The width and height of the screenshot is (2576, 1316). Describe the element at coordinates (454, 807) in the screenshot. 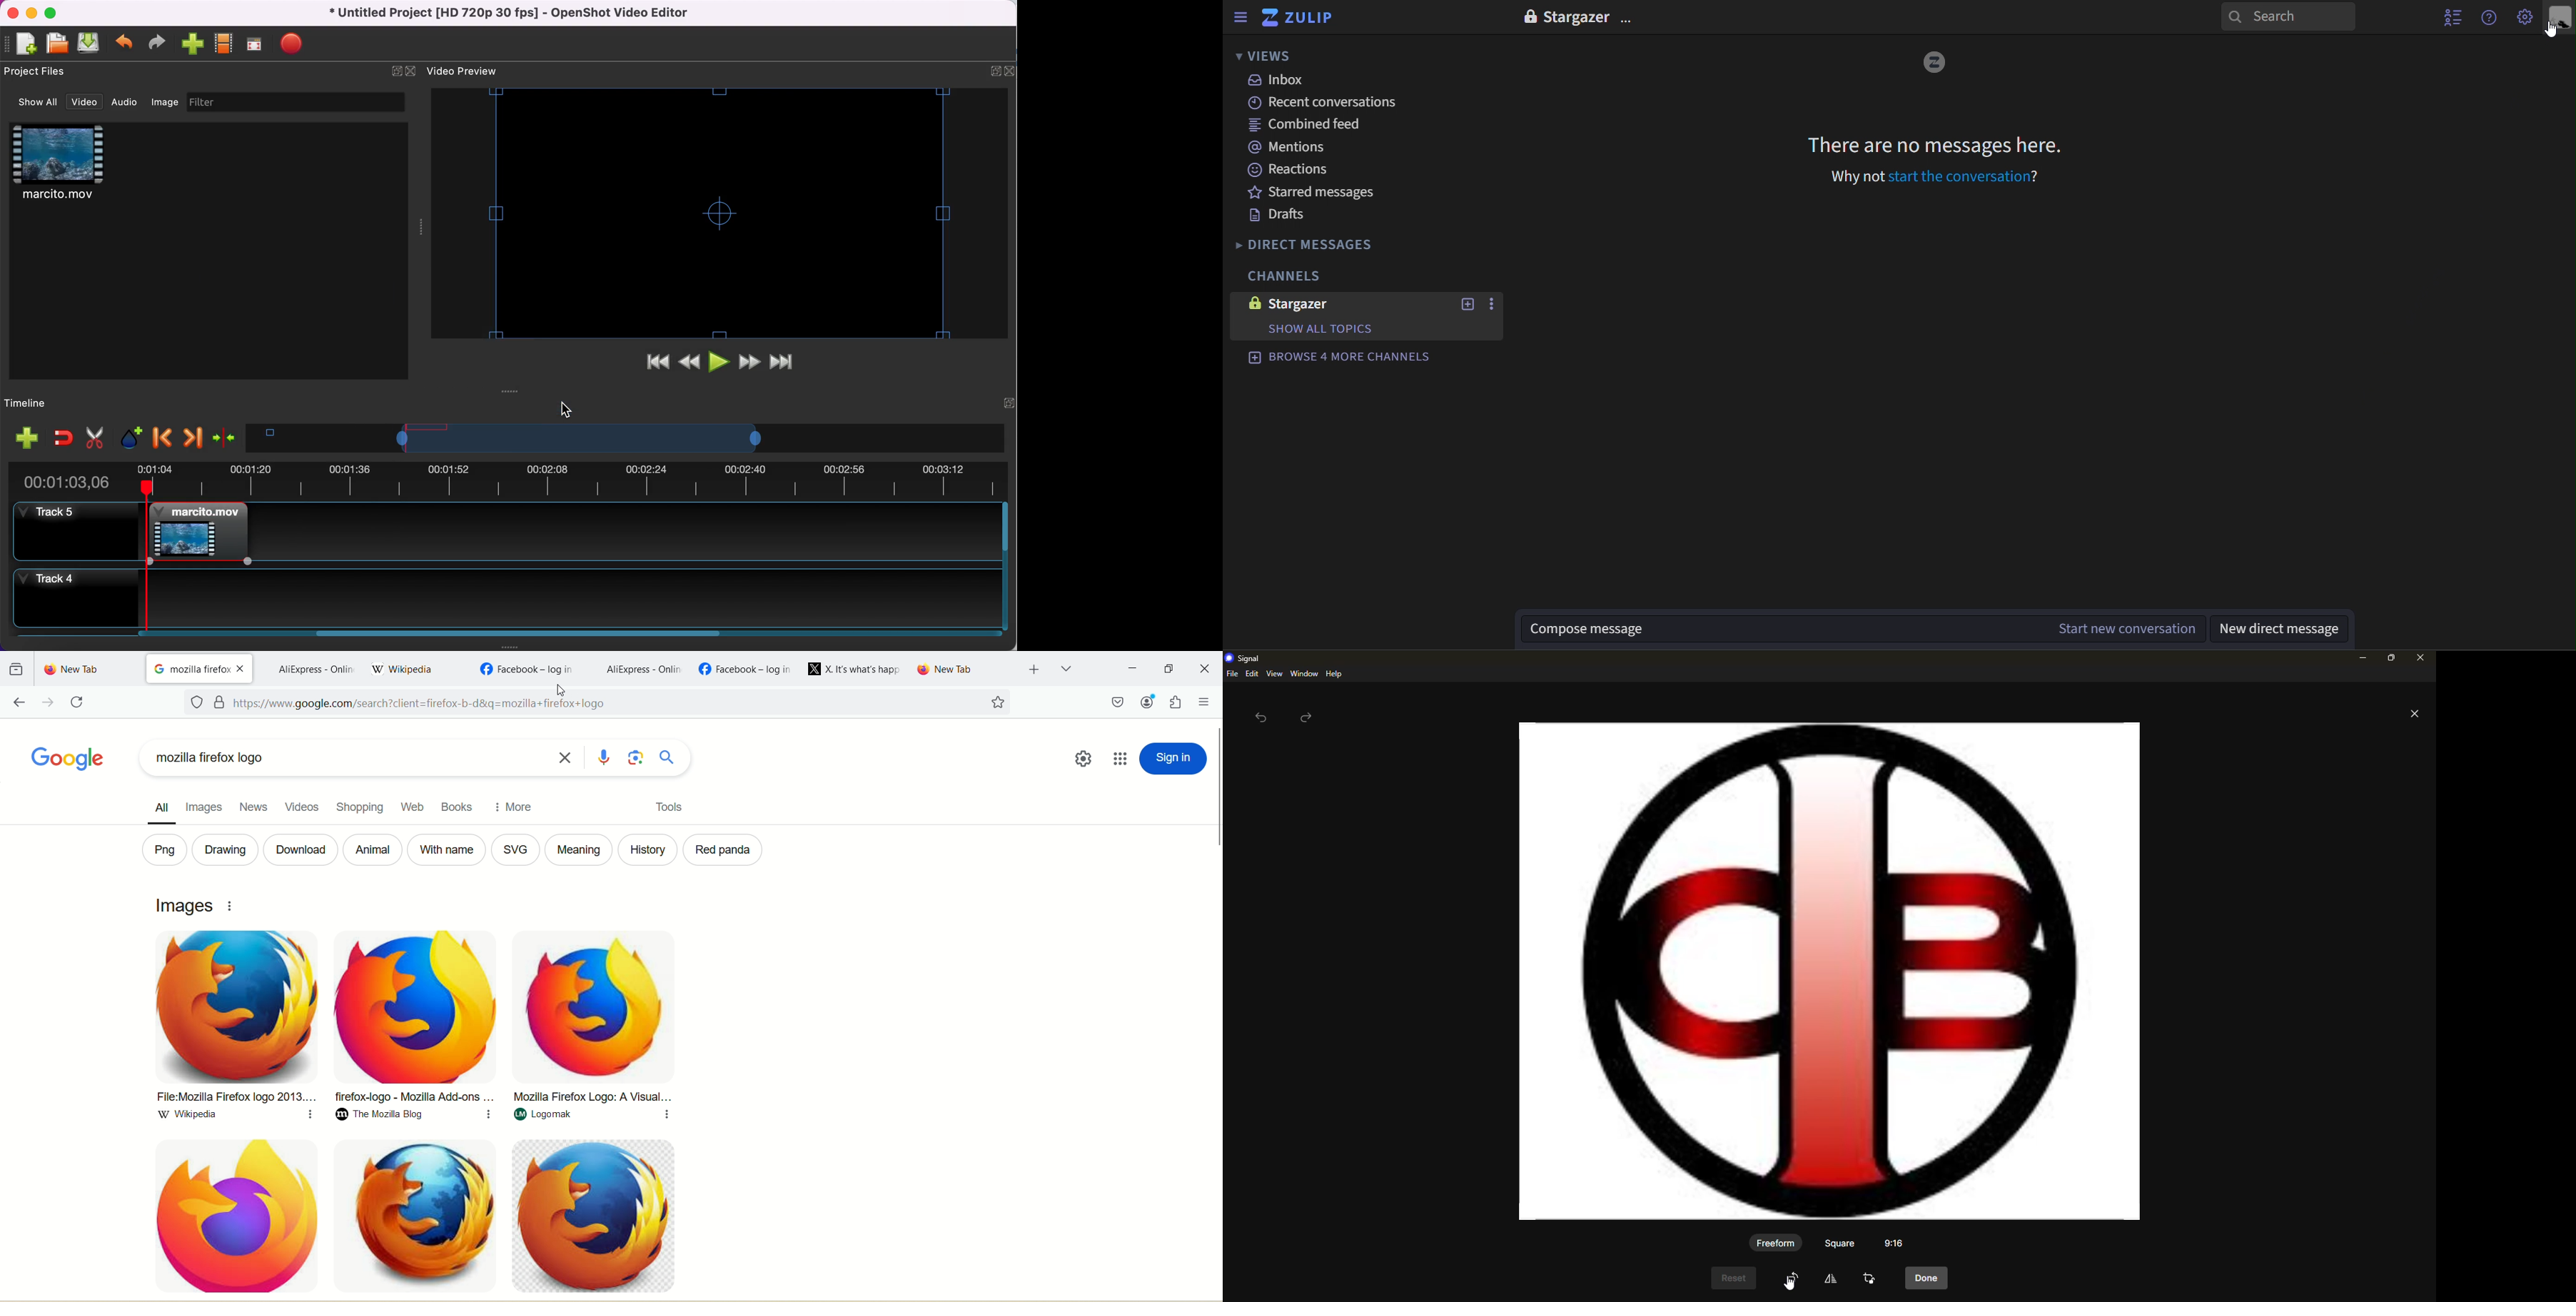

I see `books` at that location.